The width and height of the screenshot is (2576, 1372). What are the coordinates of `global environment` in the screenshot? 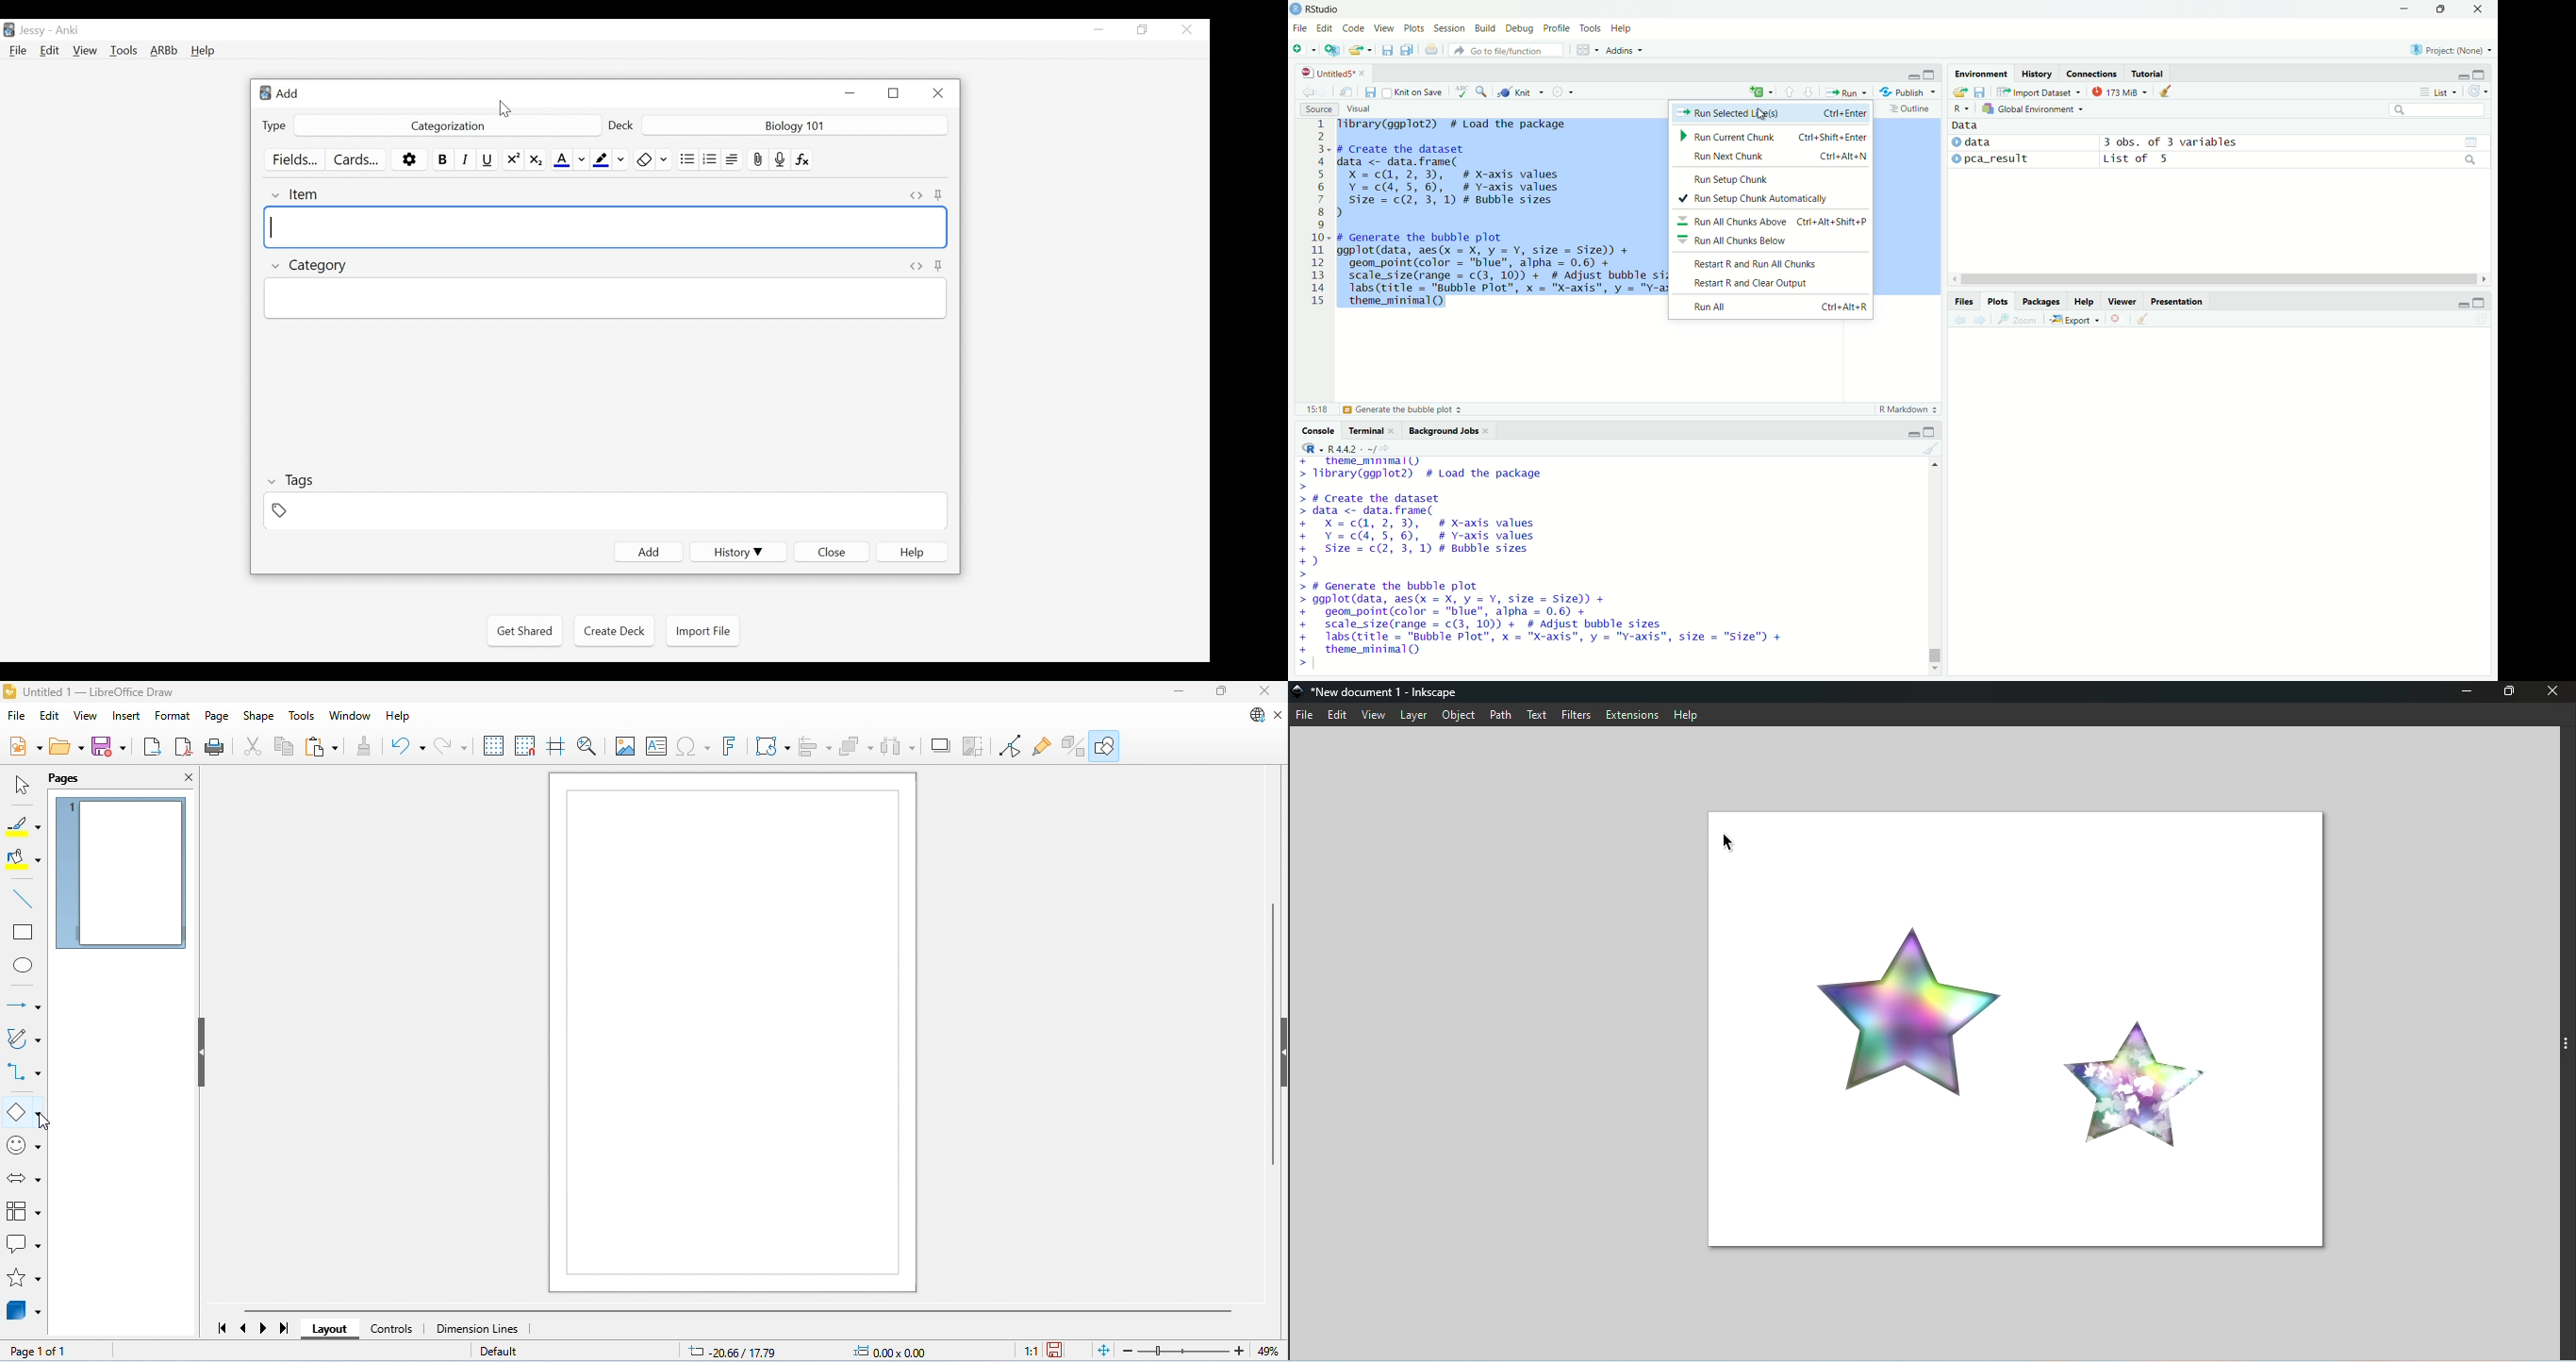 It's located at (2035, 108).